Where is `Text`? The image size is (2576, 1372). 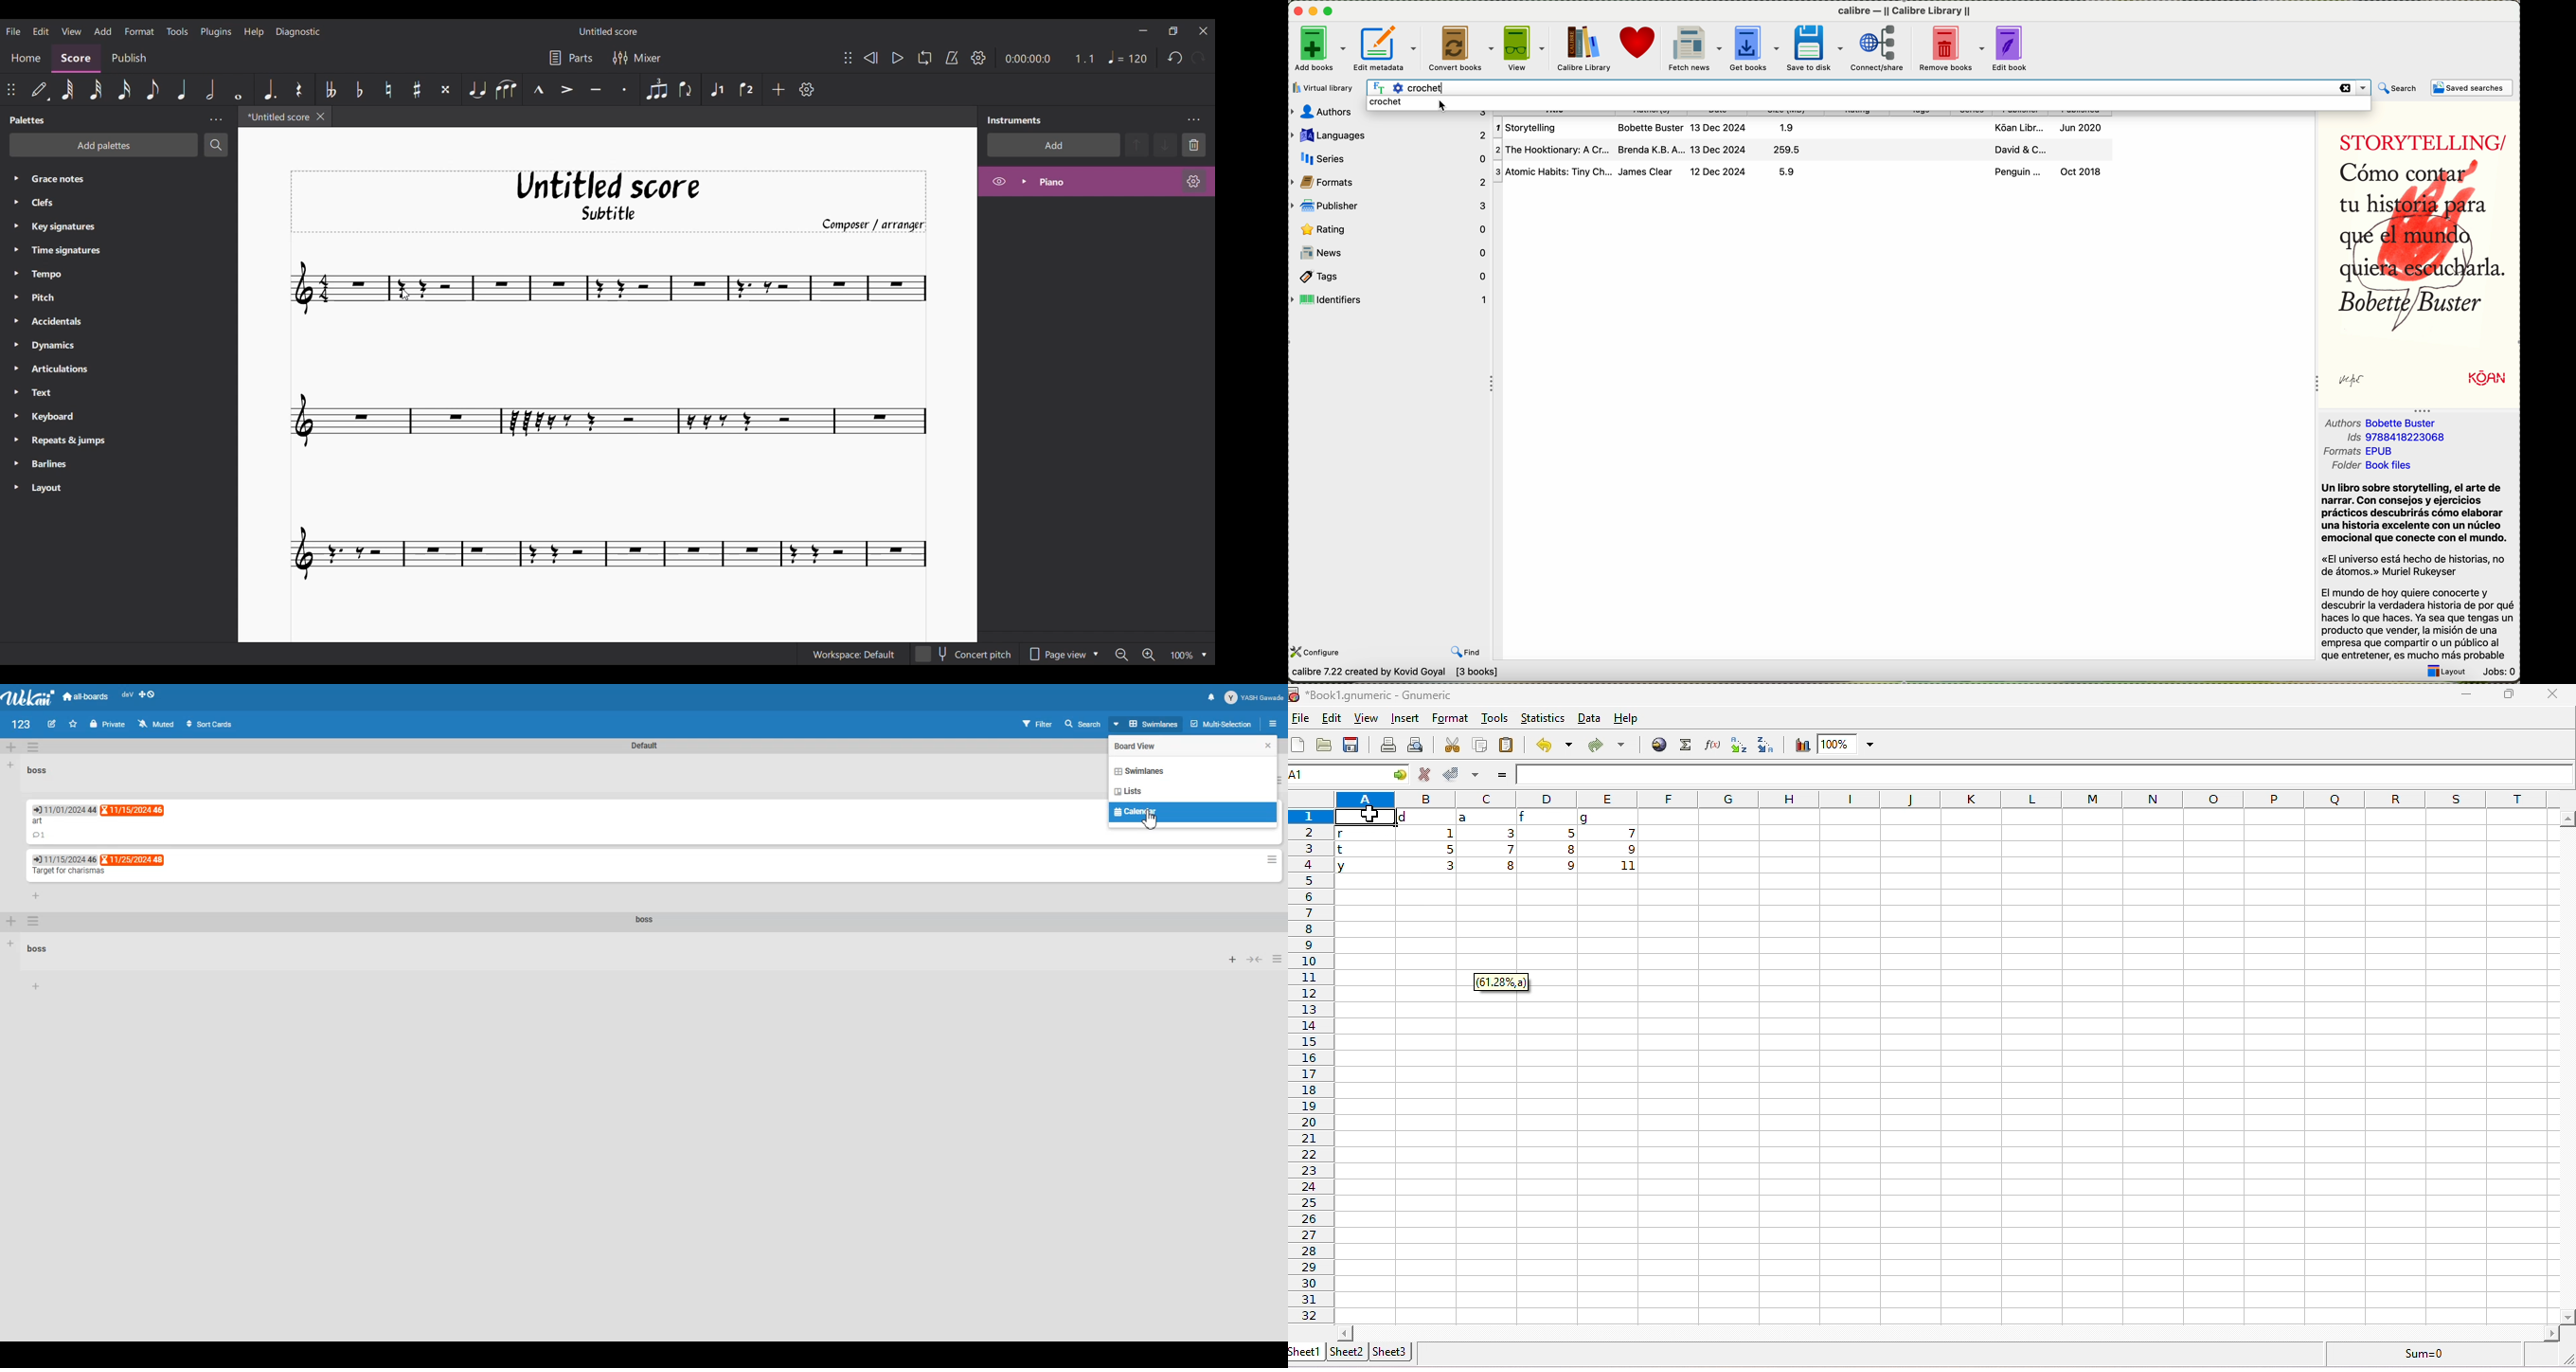 Text is located at coordinates (40, 949).